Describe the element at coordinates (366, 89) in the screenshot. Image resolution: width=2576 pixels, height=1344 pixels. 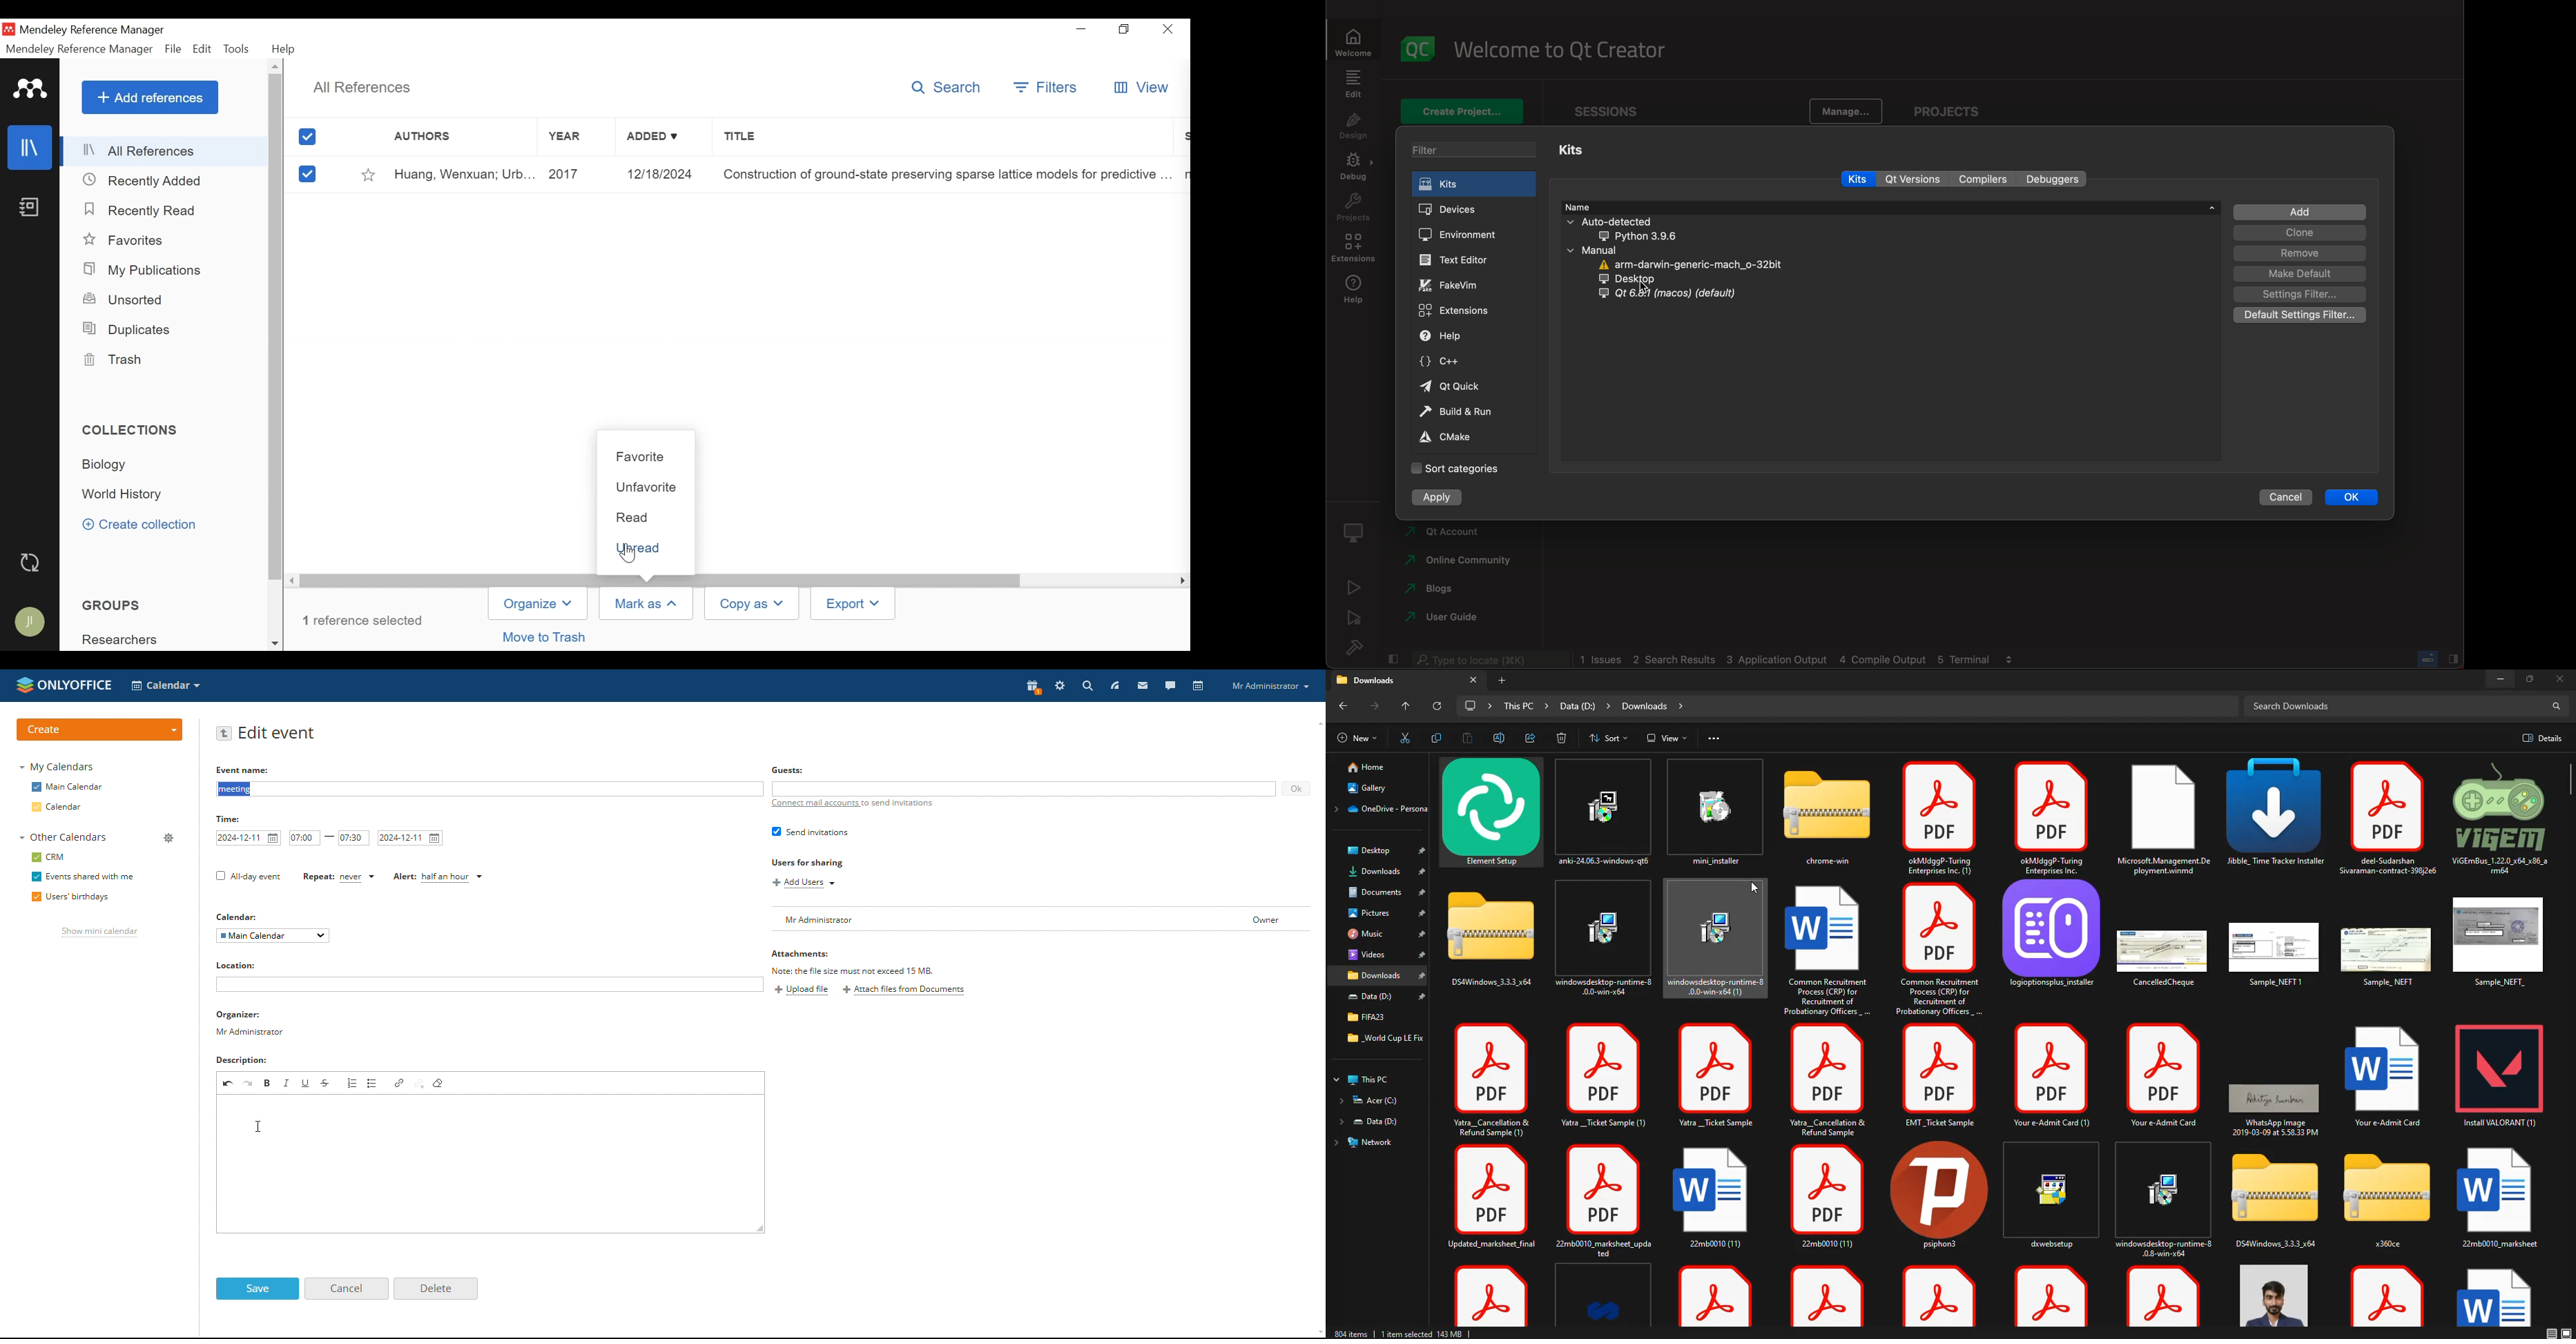
I see `All References` at that location.